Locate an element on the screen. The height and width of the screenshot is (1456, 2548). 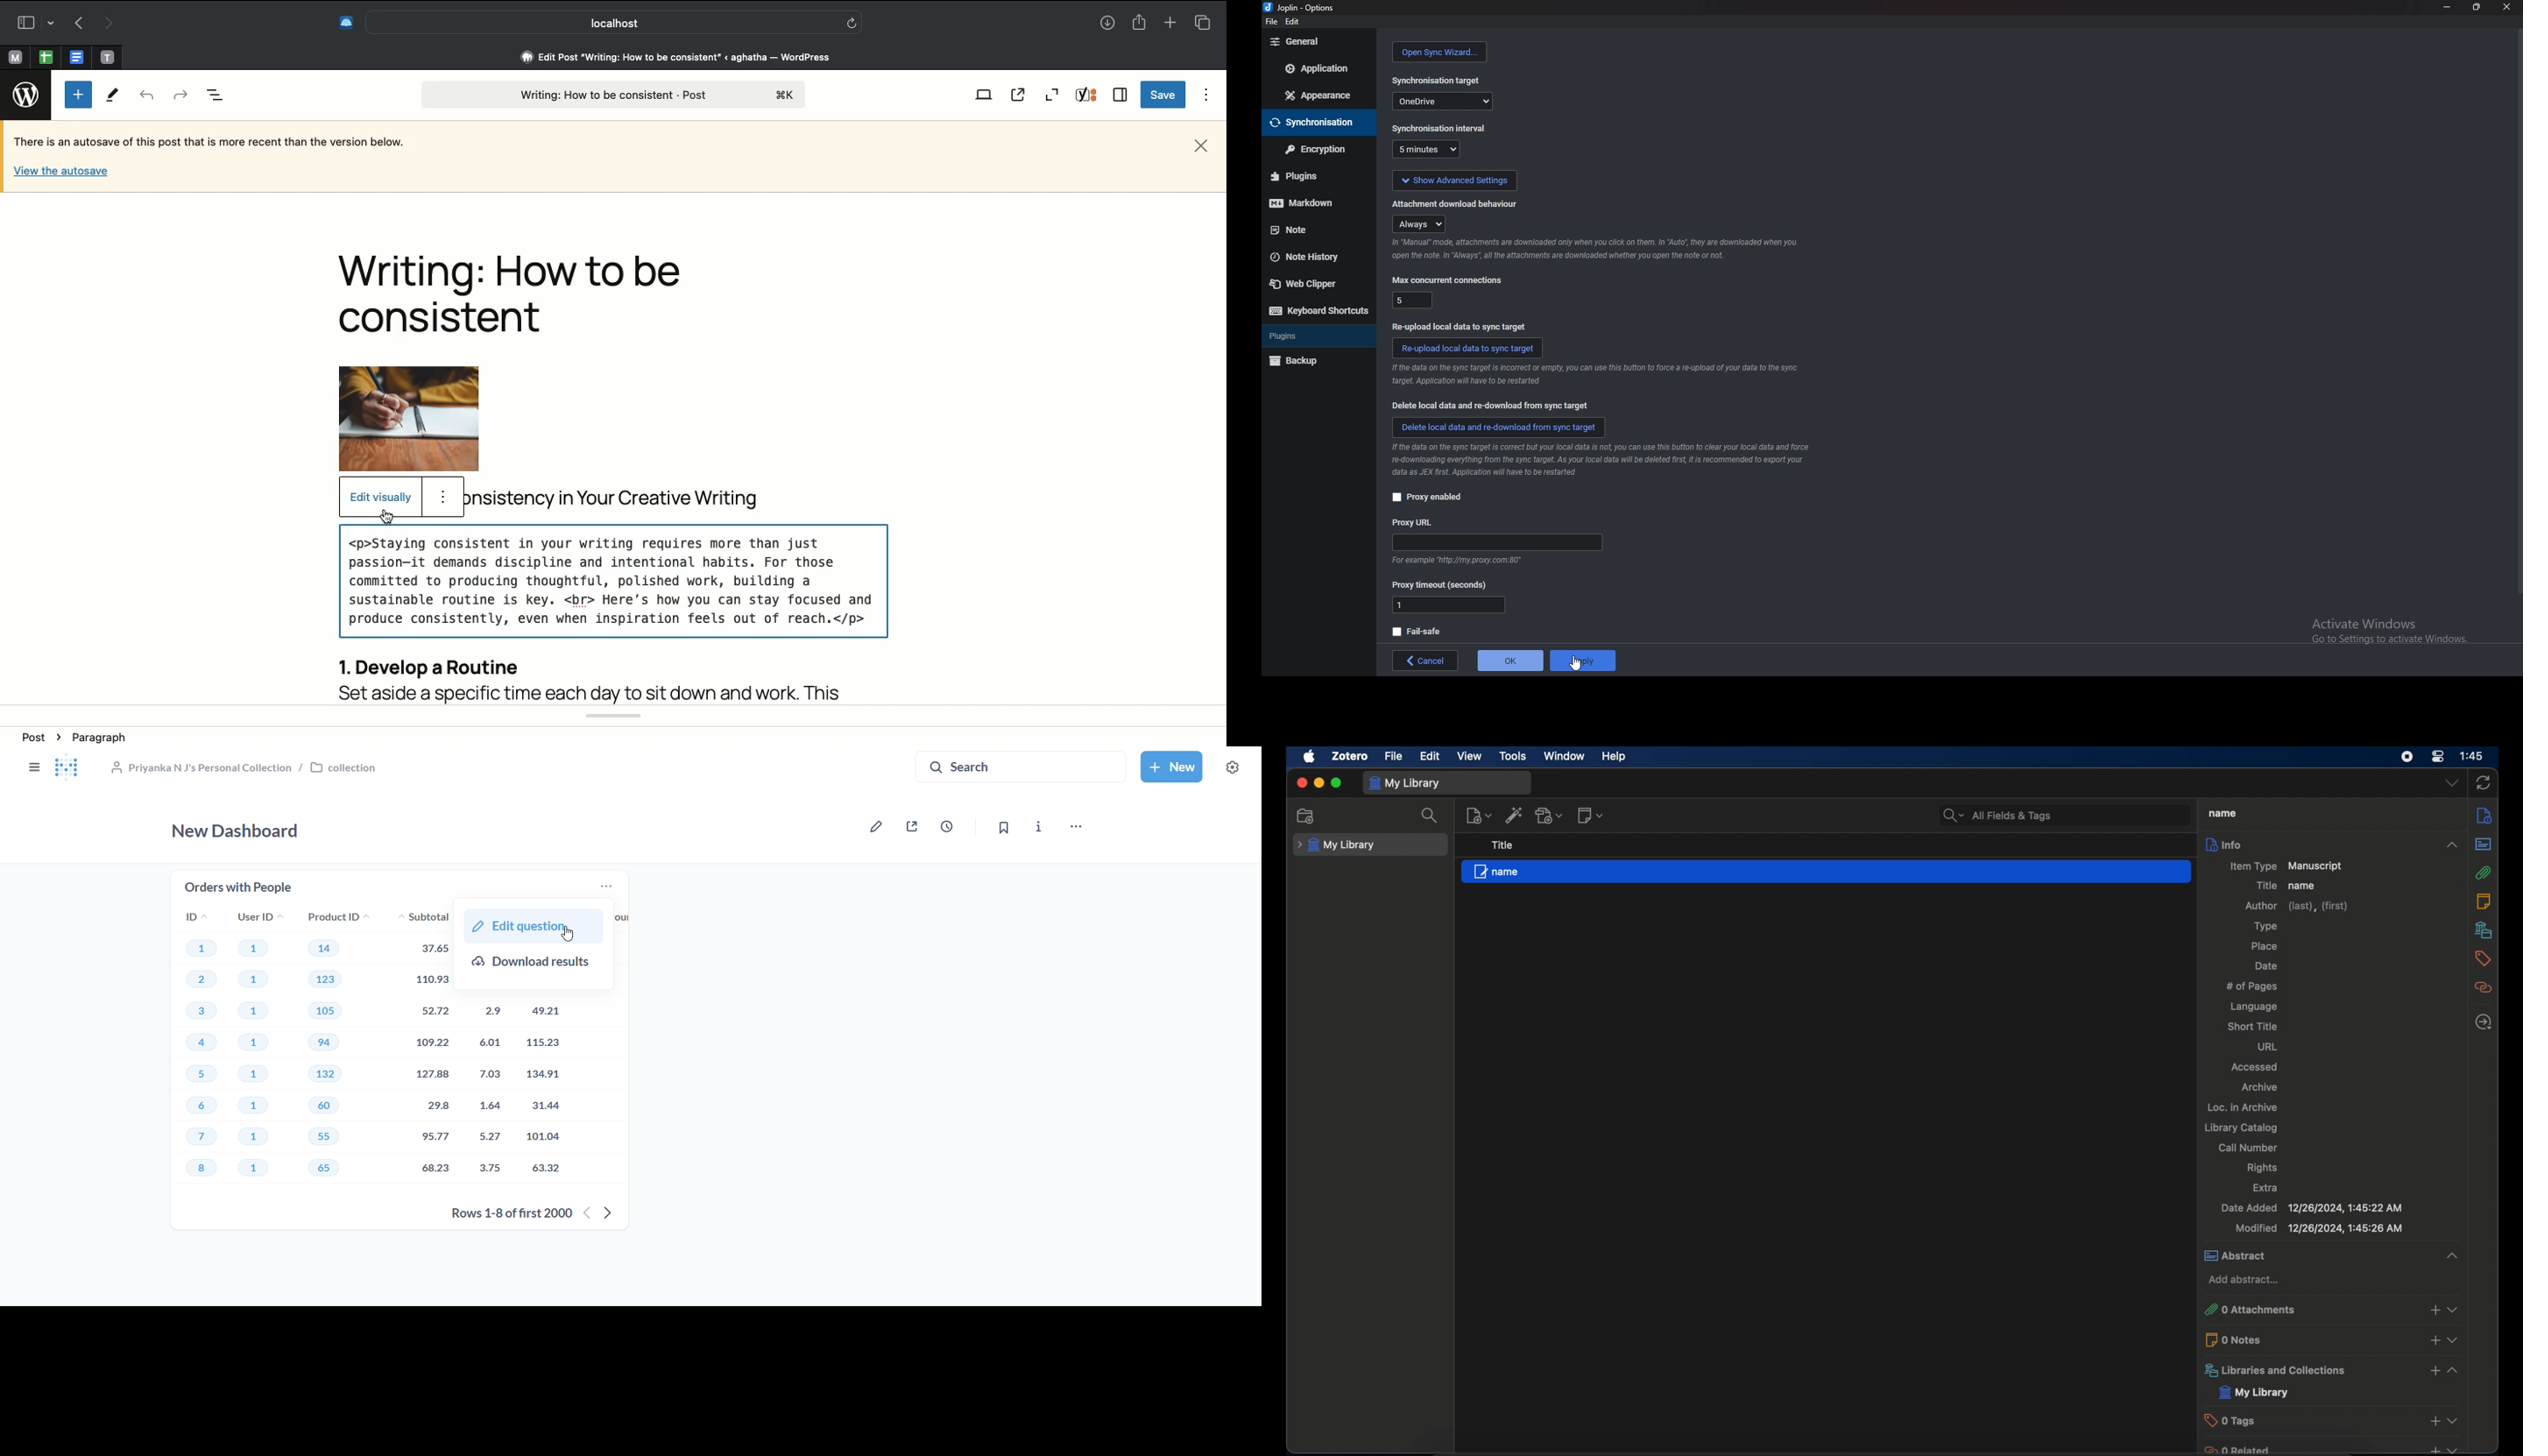
proxy url is located at coordinates (1416, 522).